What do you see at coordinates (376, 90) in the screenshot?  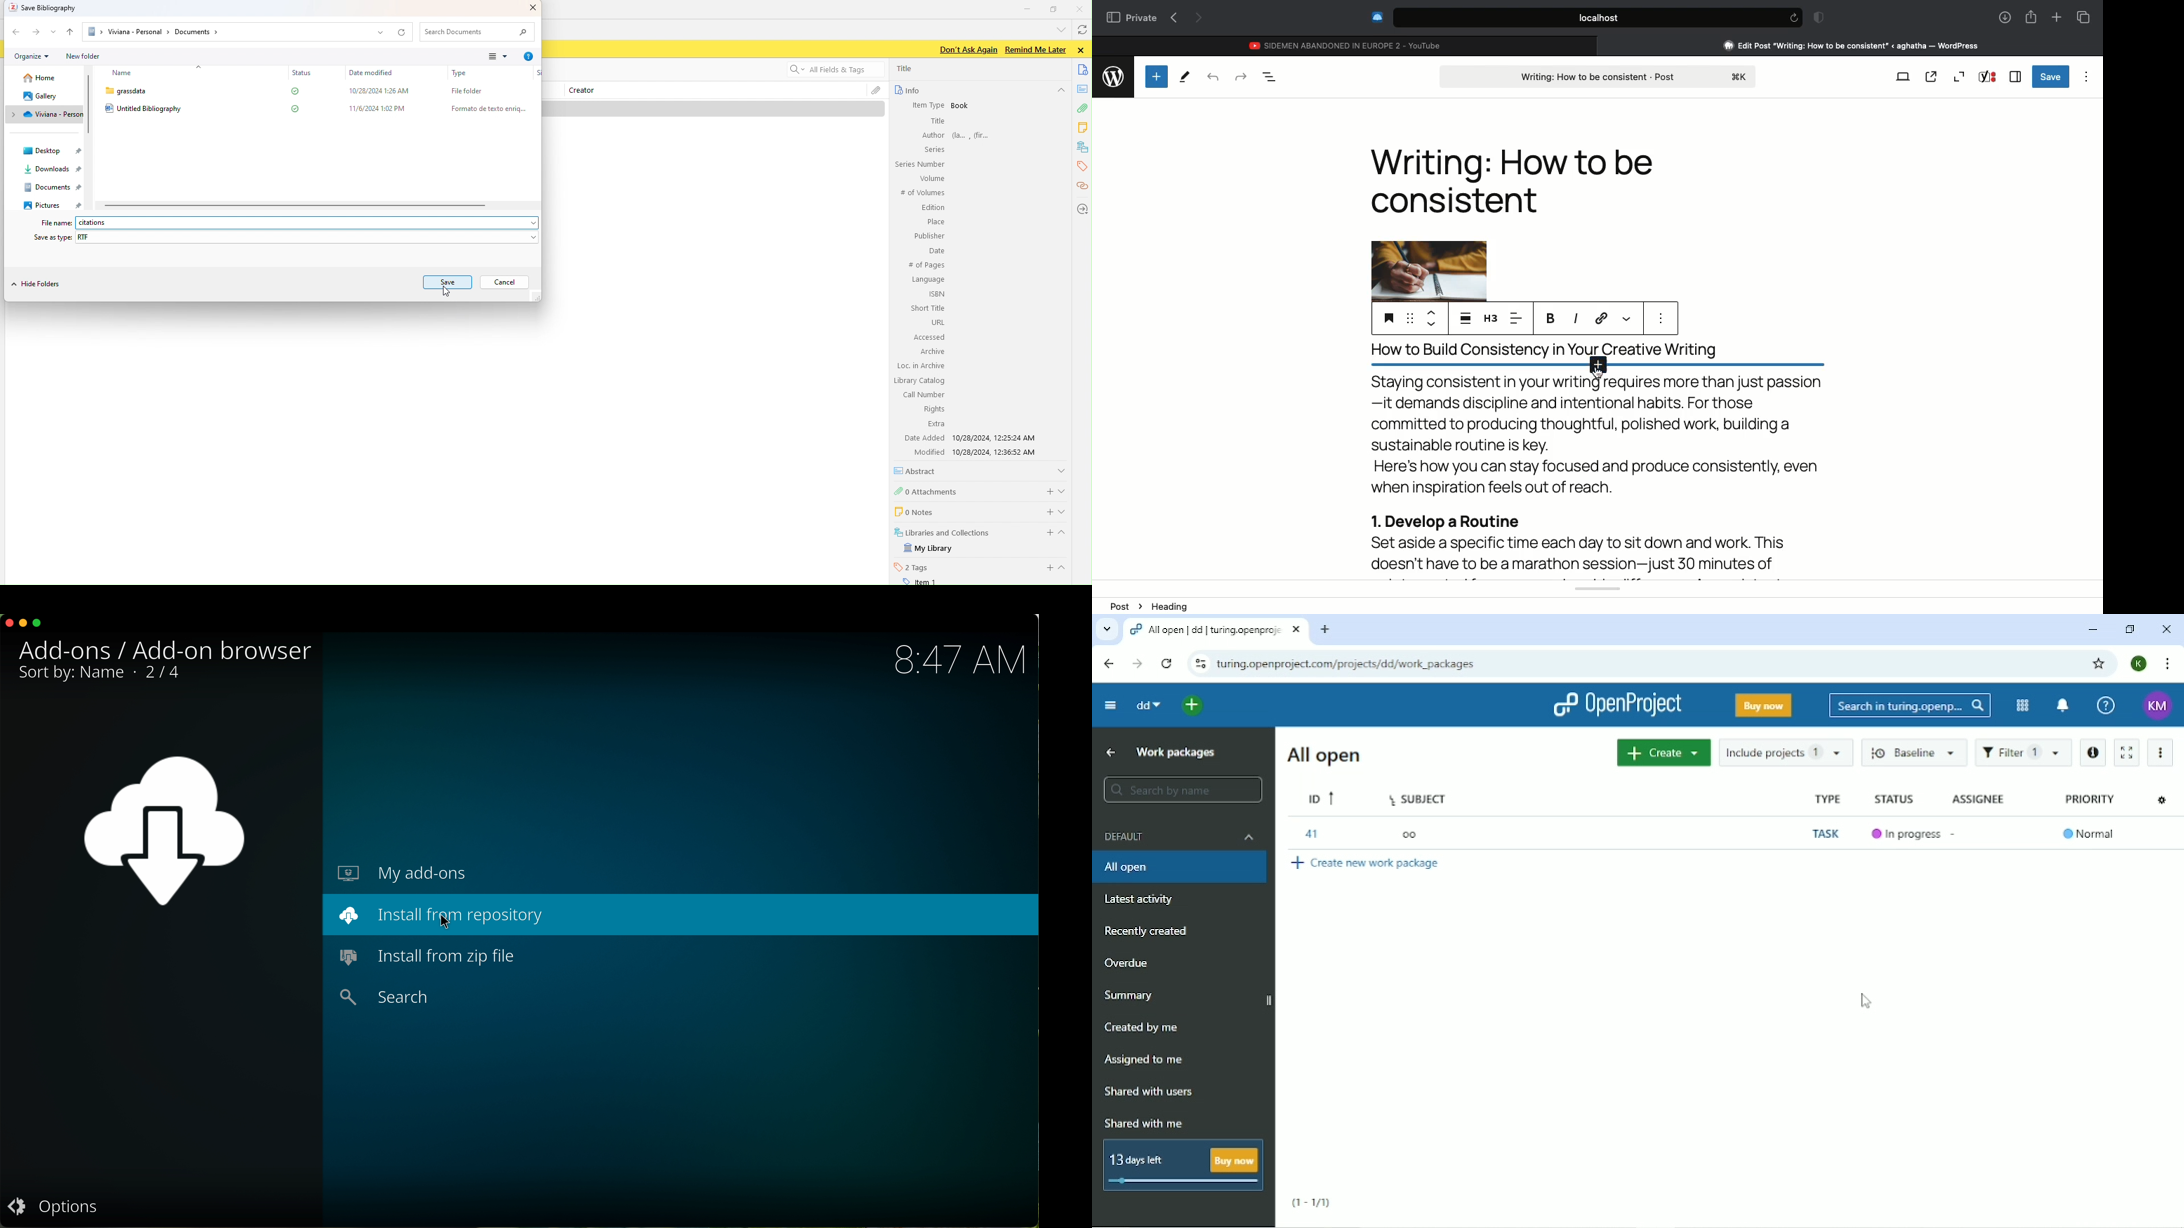 I see `10/28/2024 1:26 AM` at bounding box center [376, 90].